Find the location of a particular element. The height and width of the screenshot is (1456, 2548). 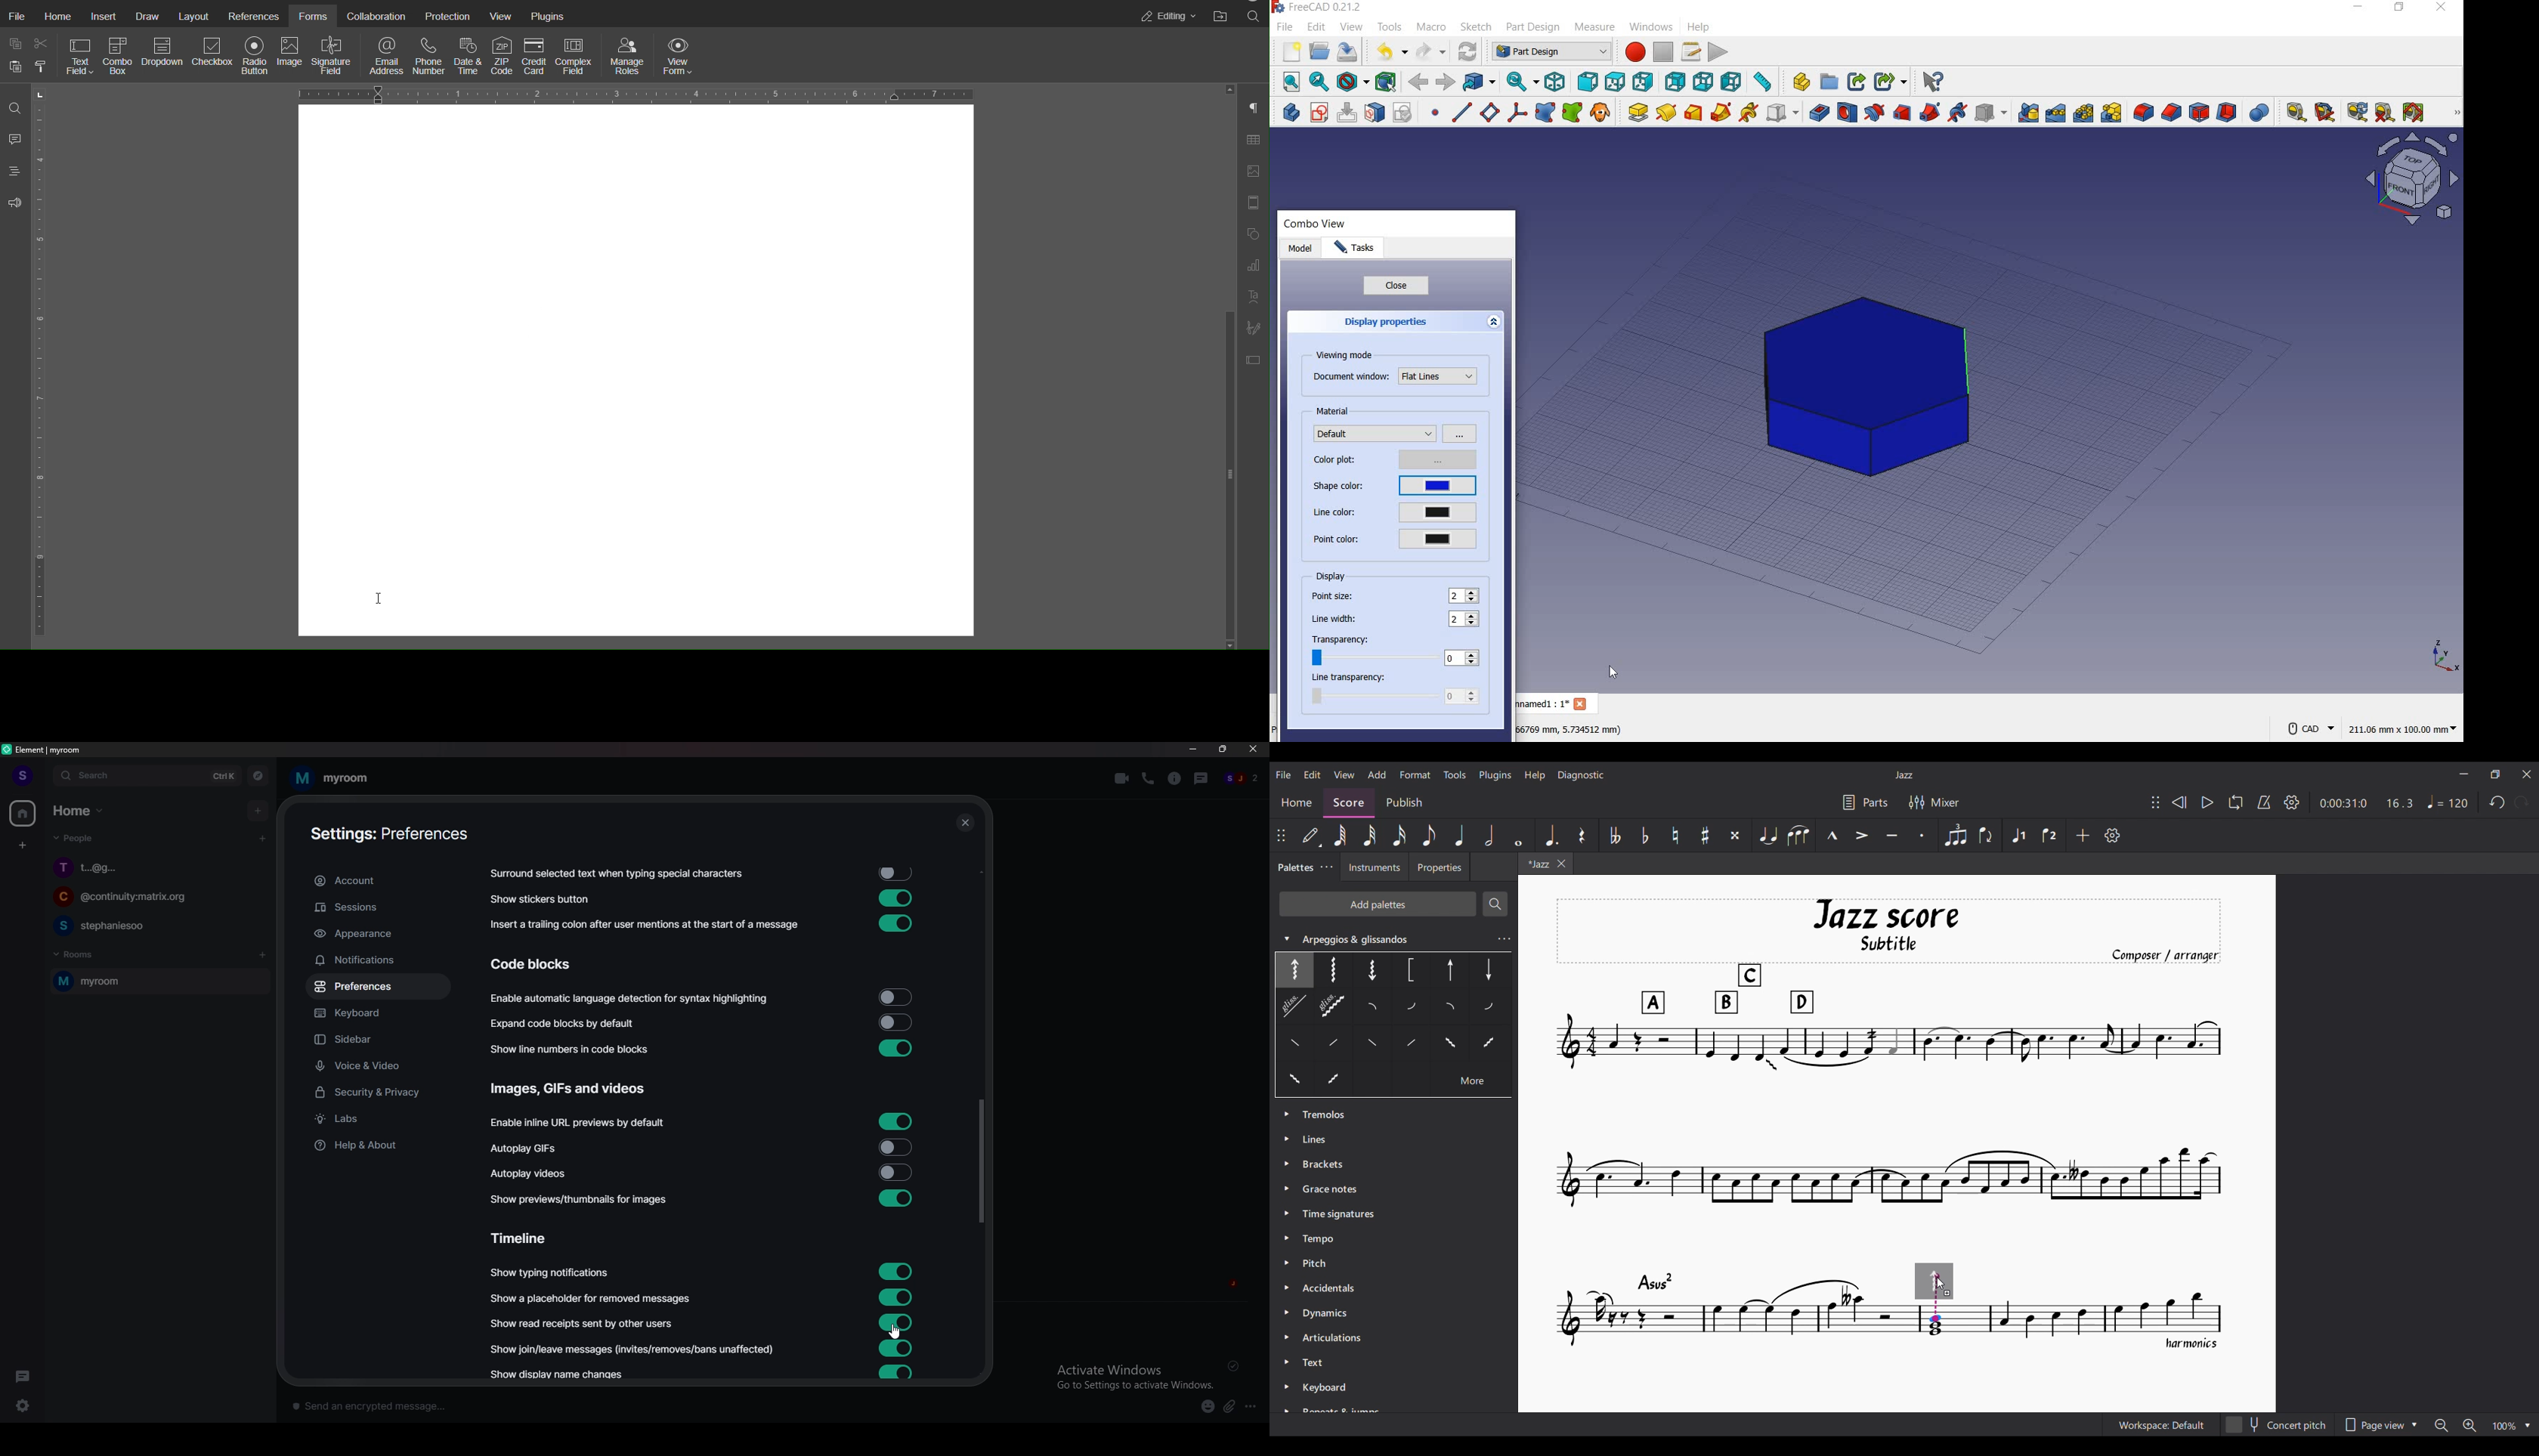

 is located at coordinates (965, 824).